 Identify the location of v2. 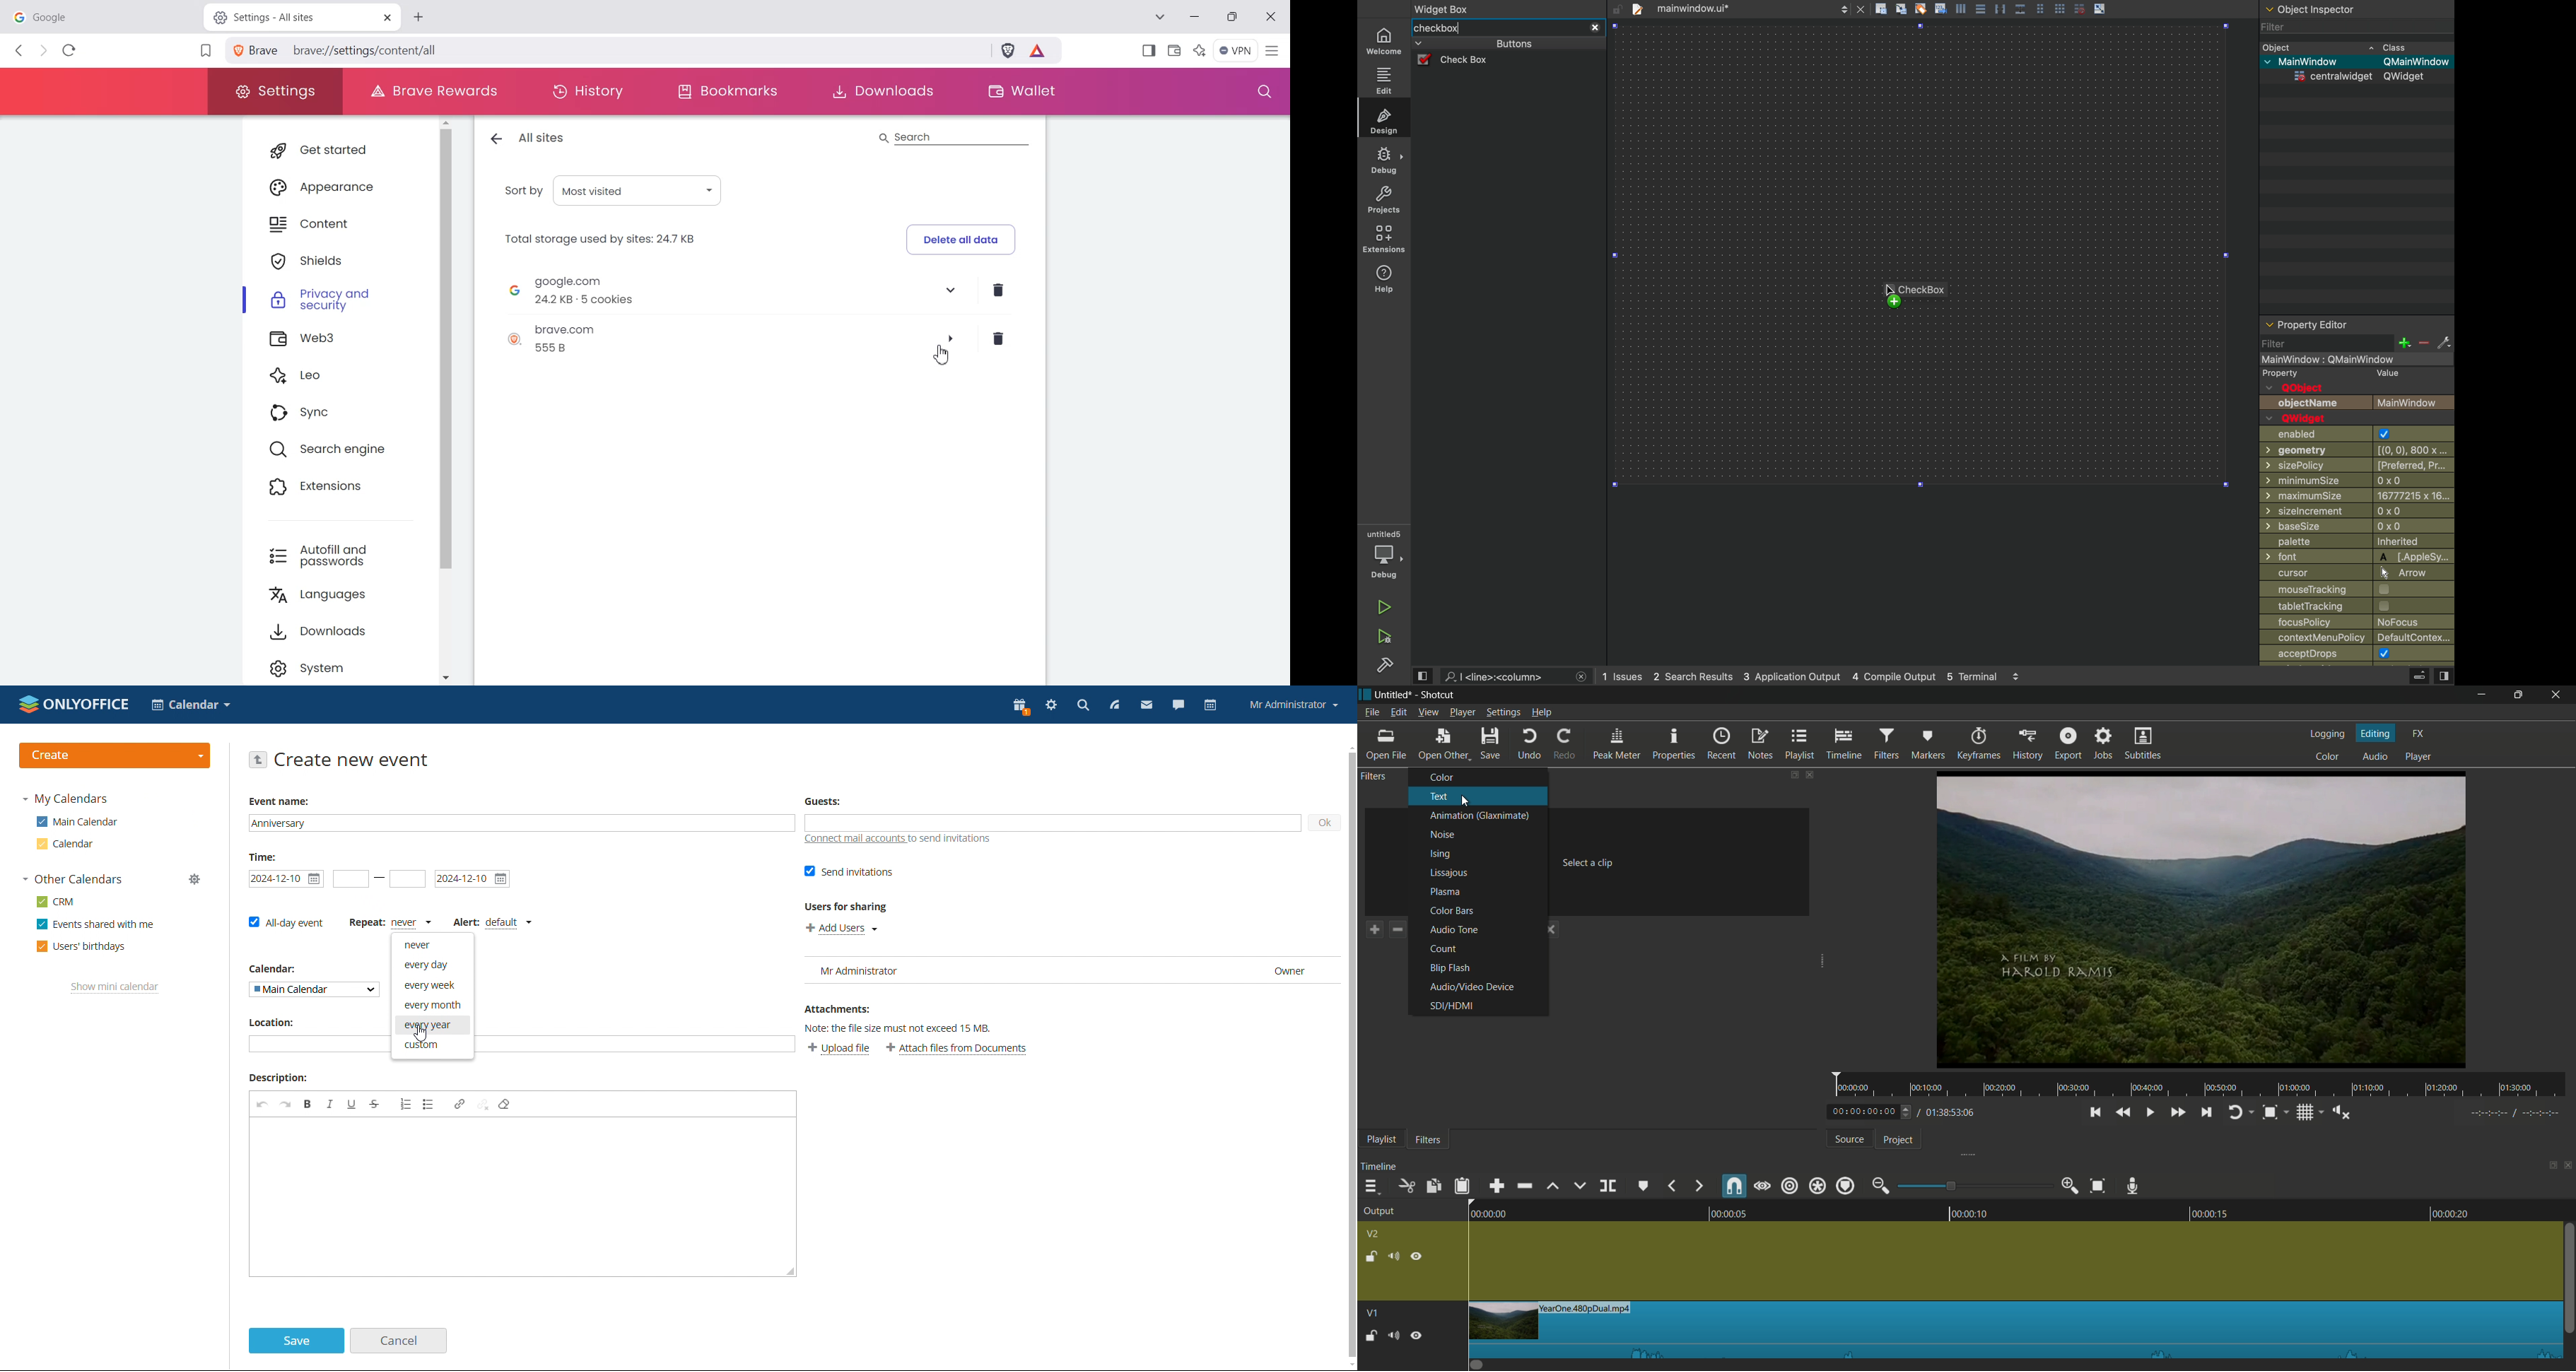
(1374, 1233).